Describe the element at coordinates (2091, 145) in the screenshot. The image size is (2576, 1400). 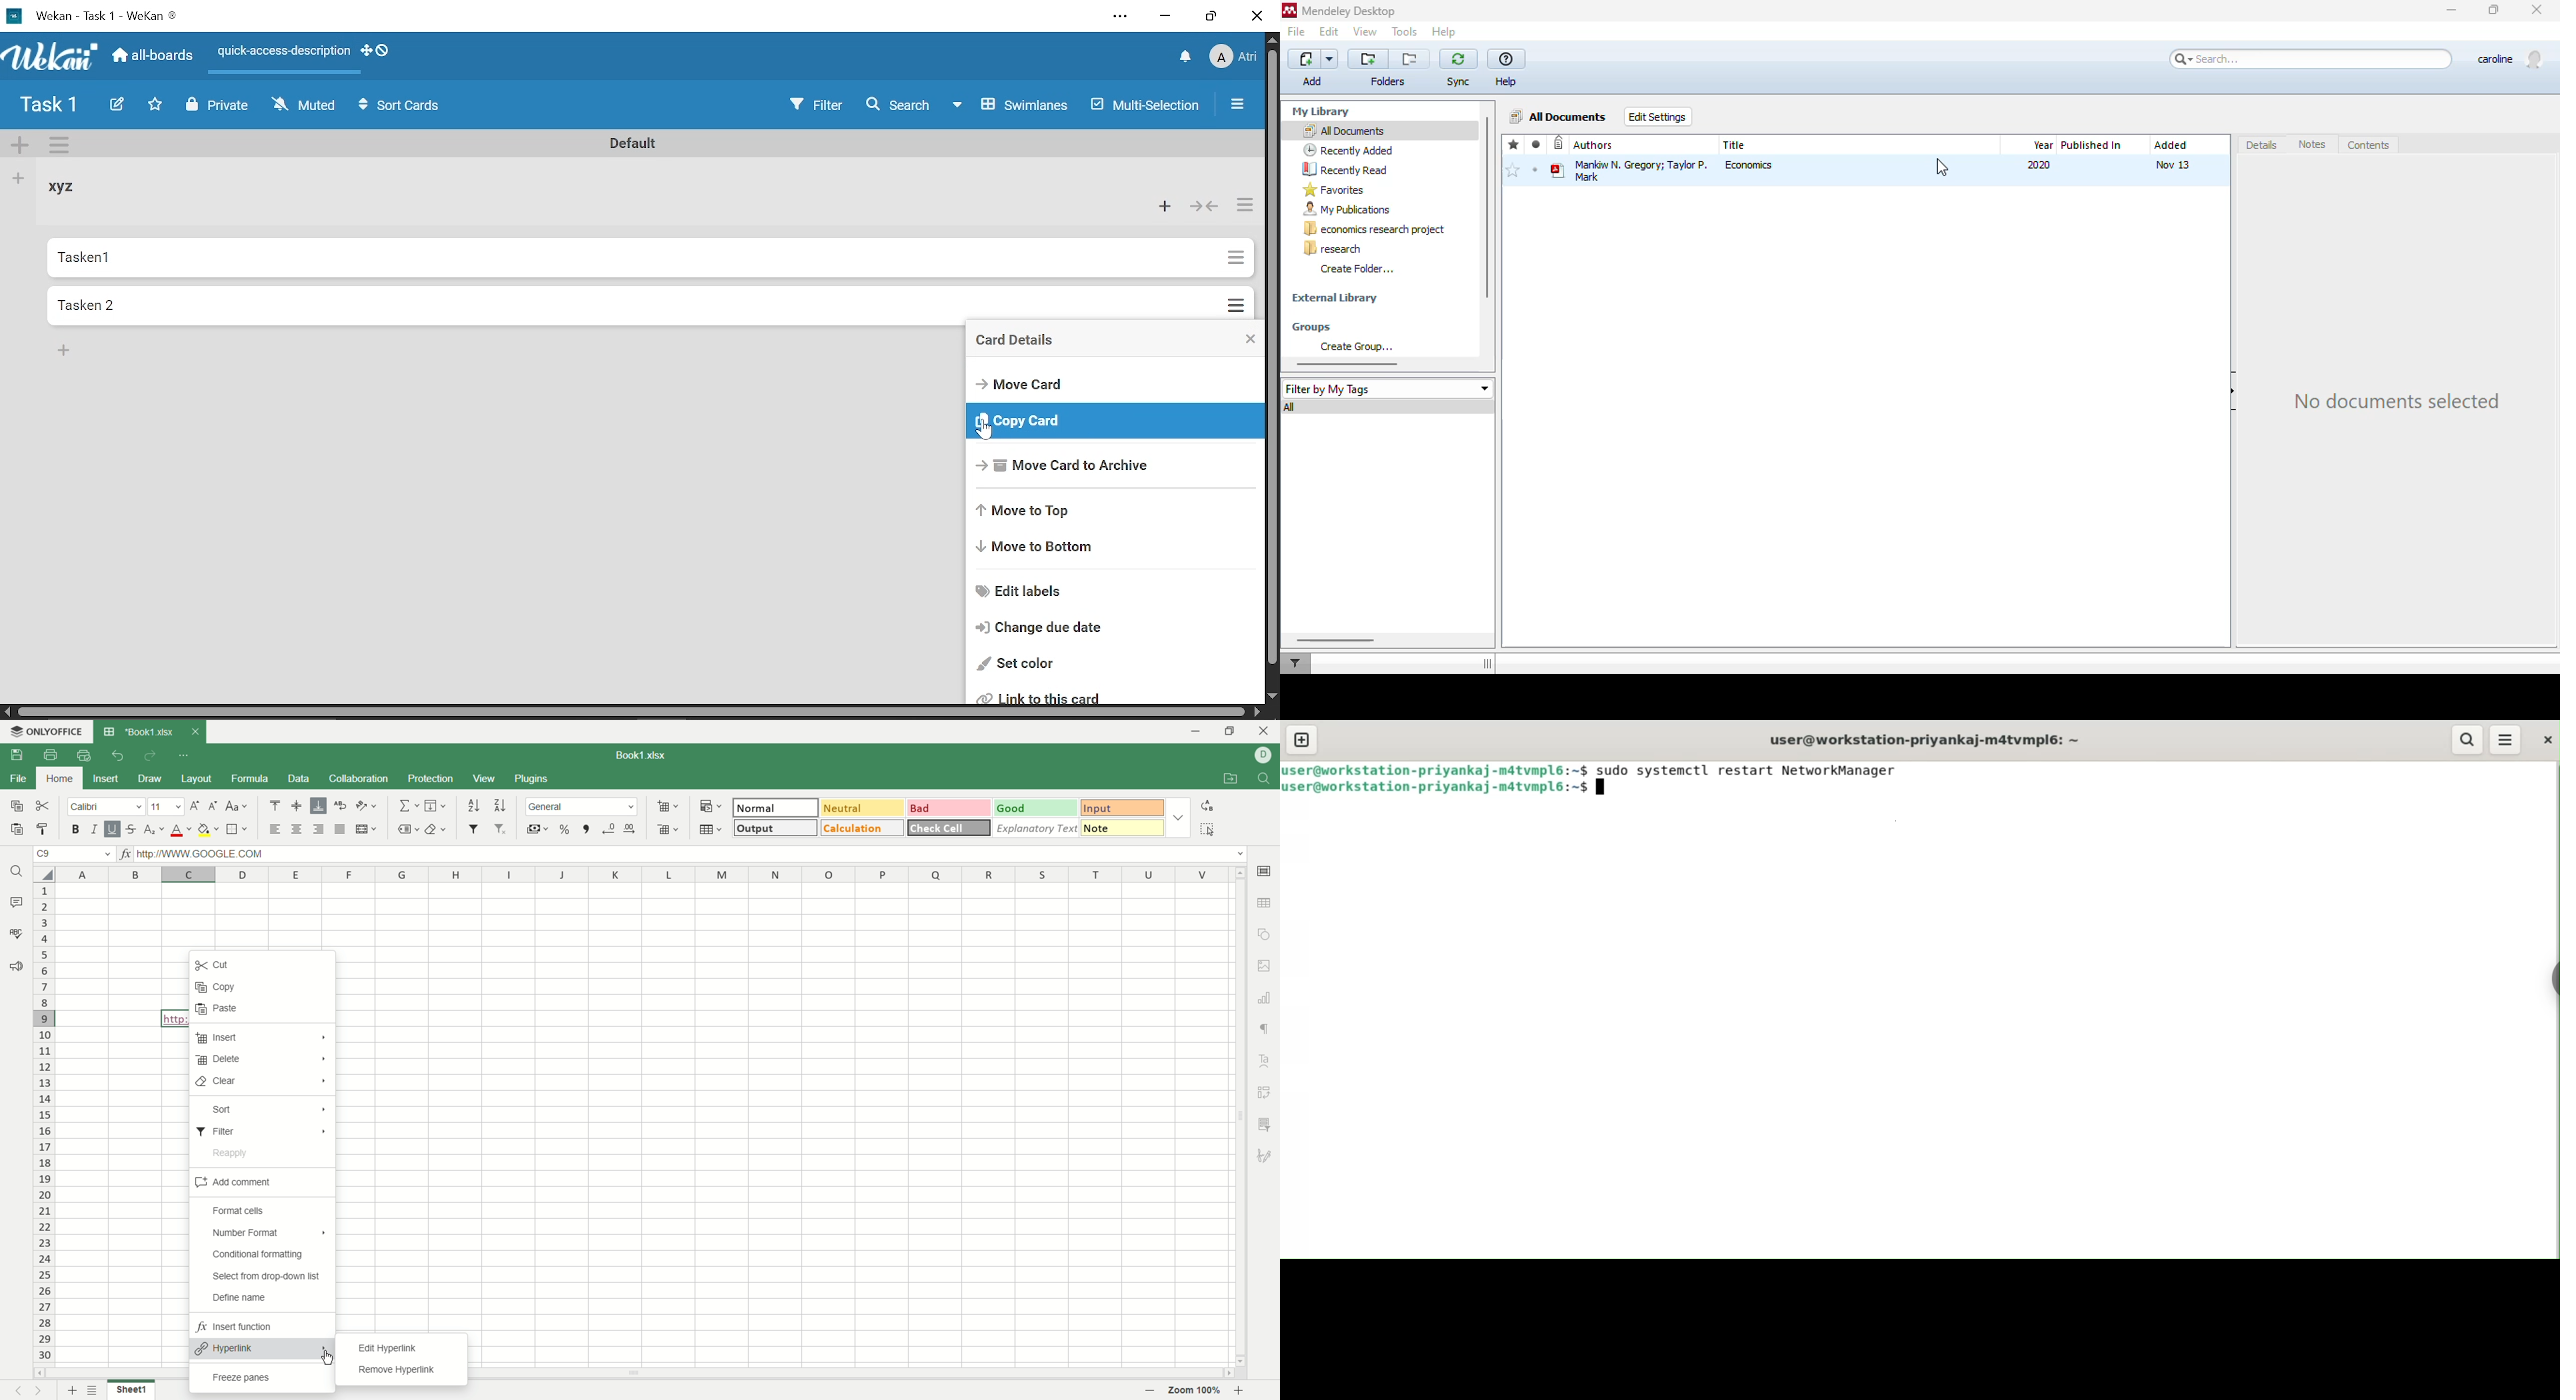
I see `published in` at that location.